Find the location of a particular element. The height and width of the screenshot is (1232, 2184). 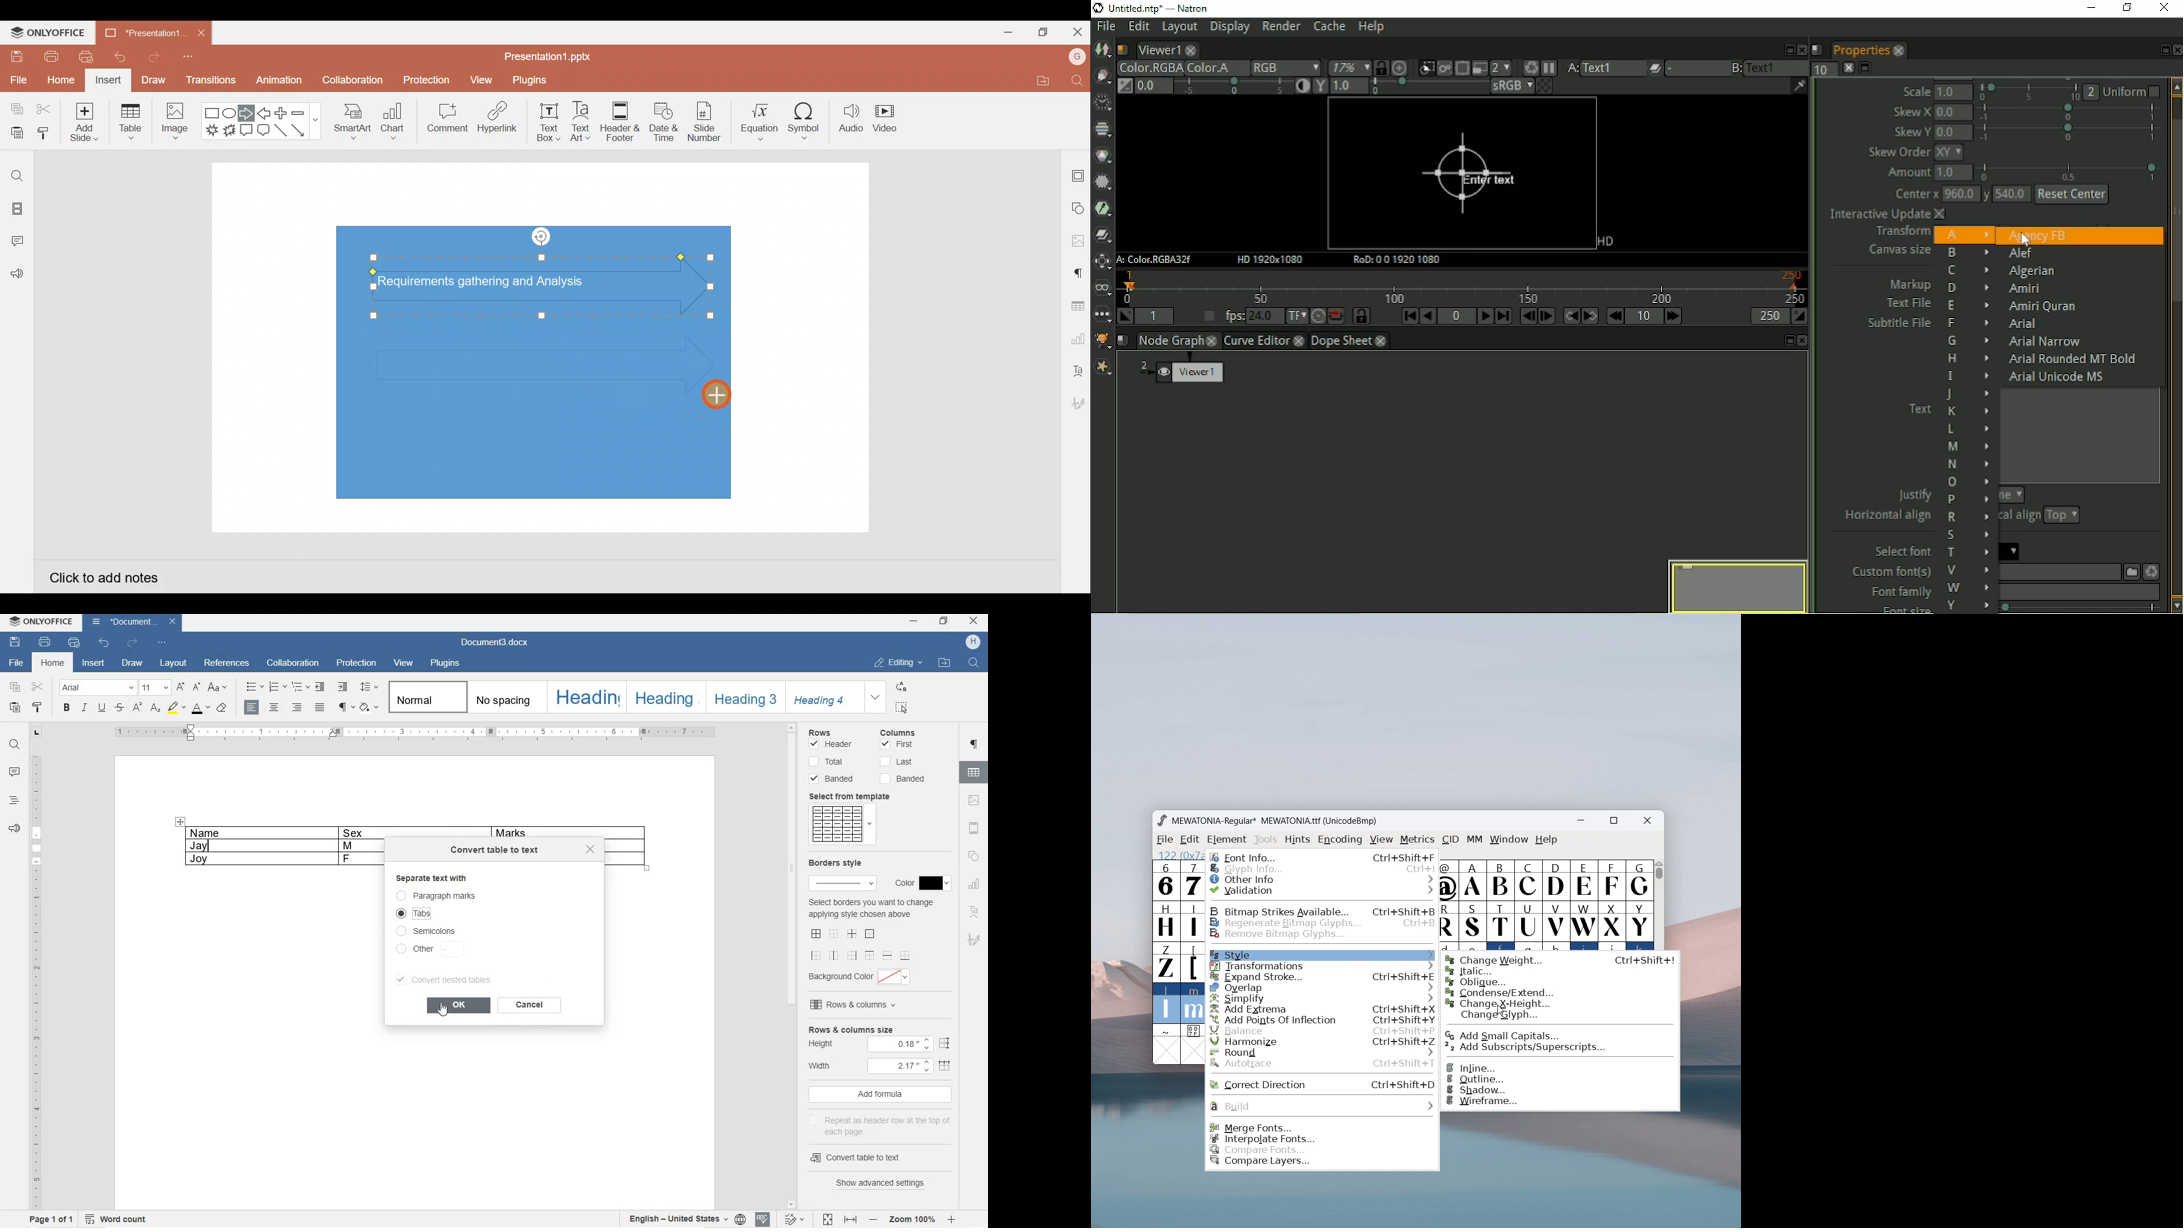

Presentation1.pptx is located at coordinates (552, 53).